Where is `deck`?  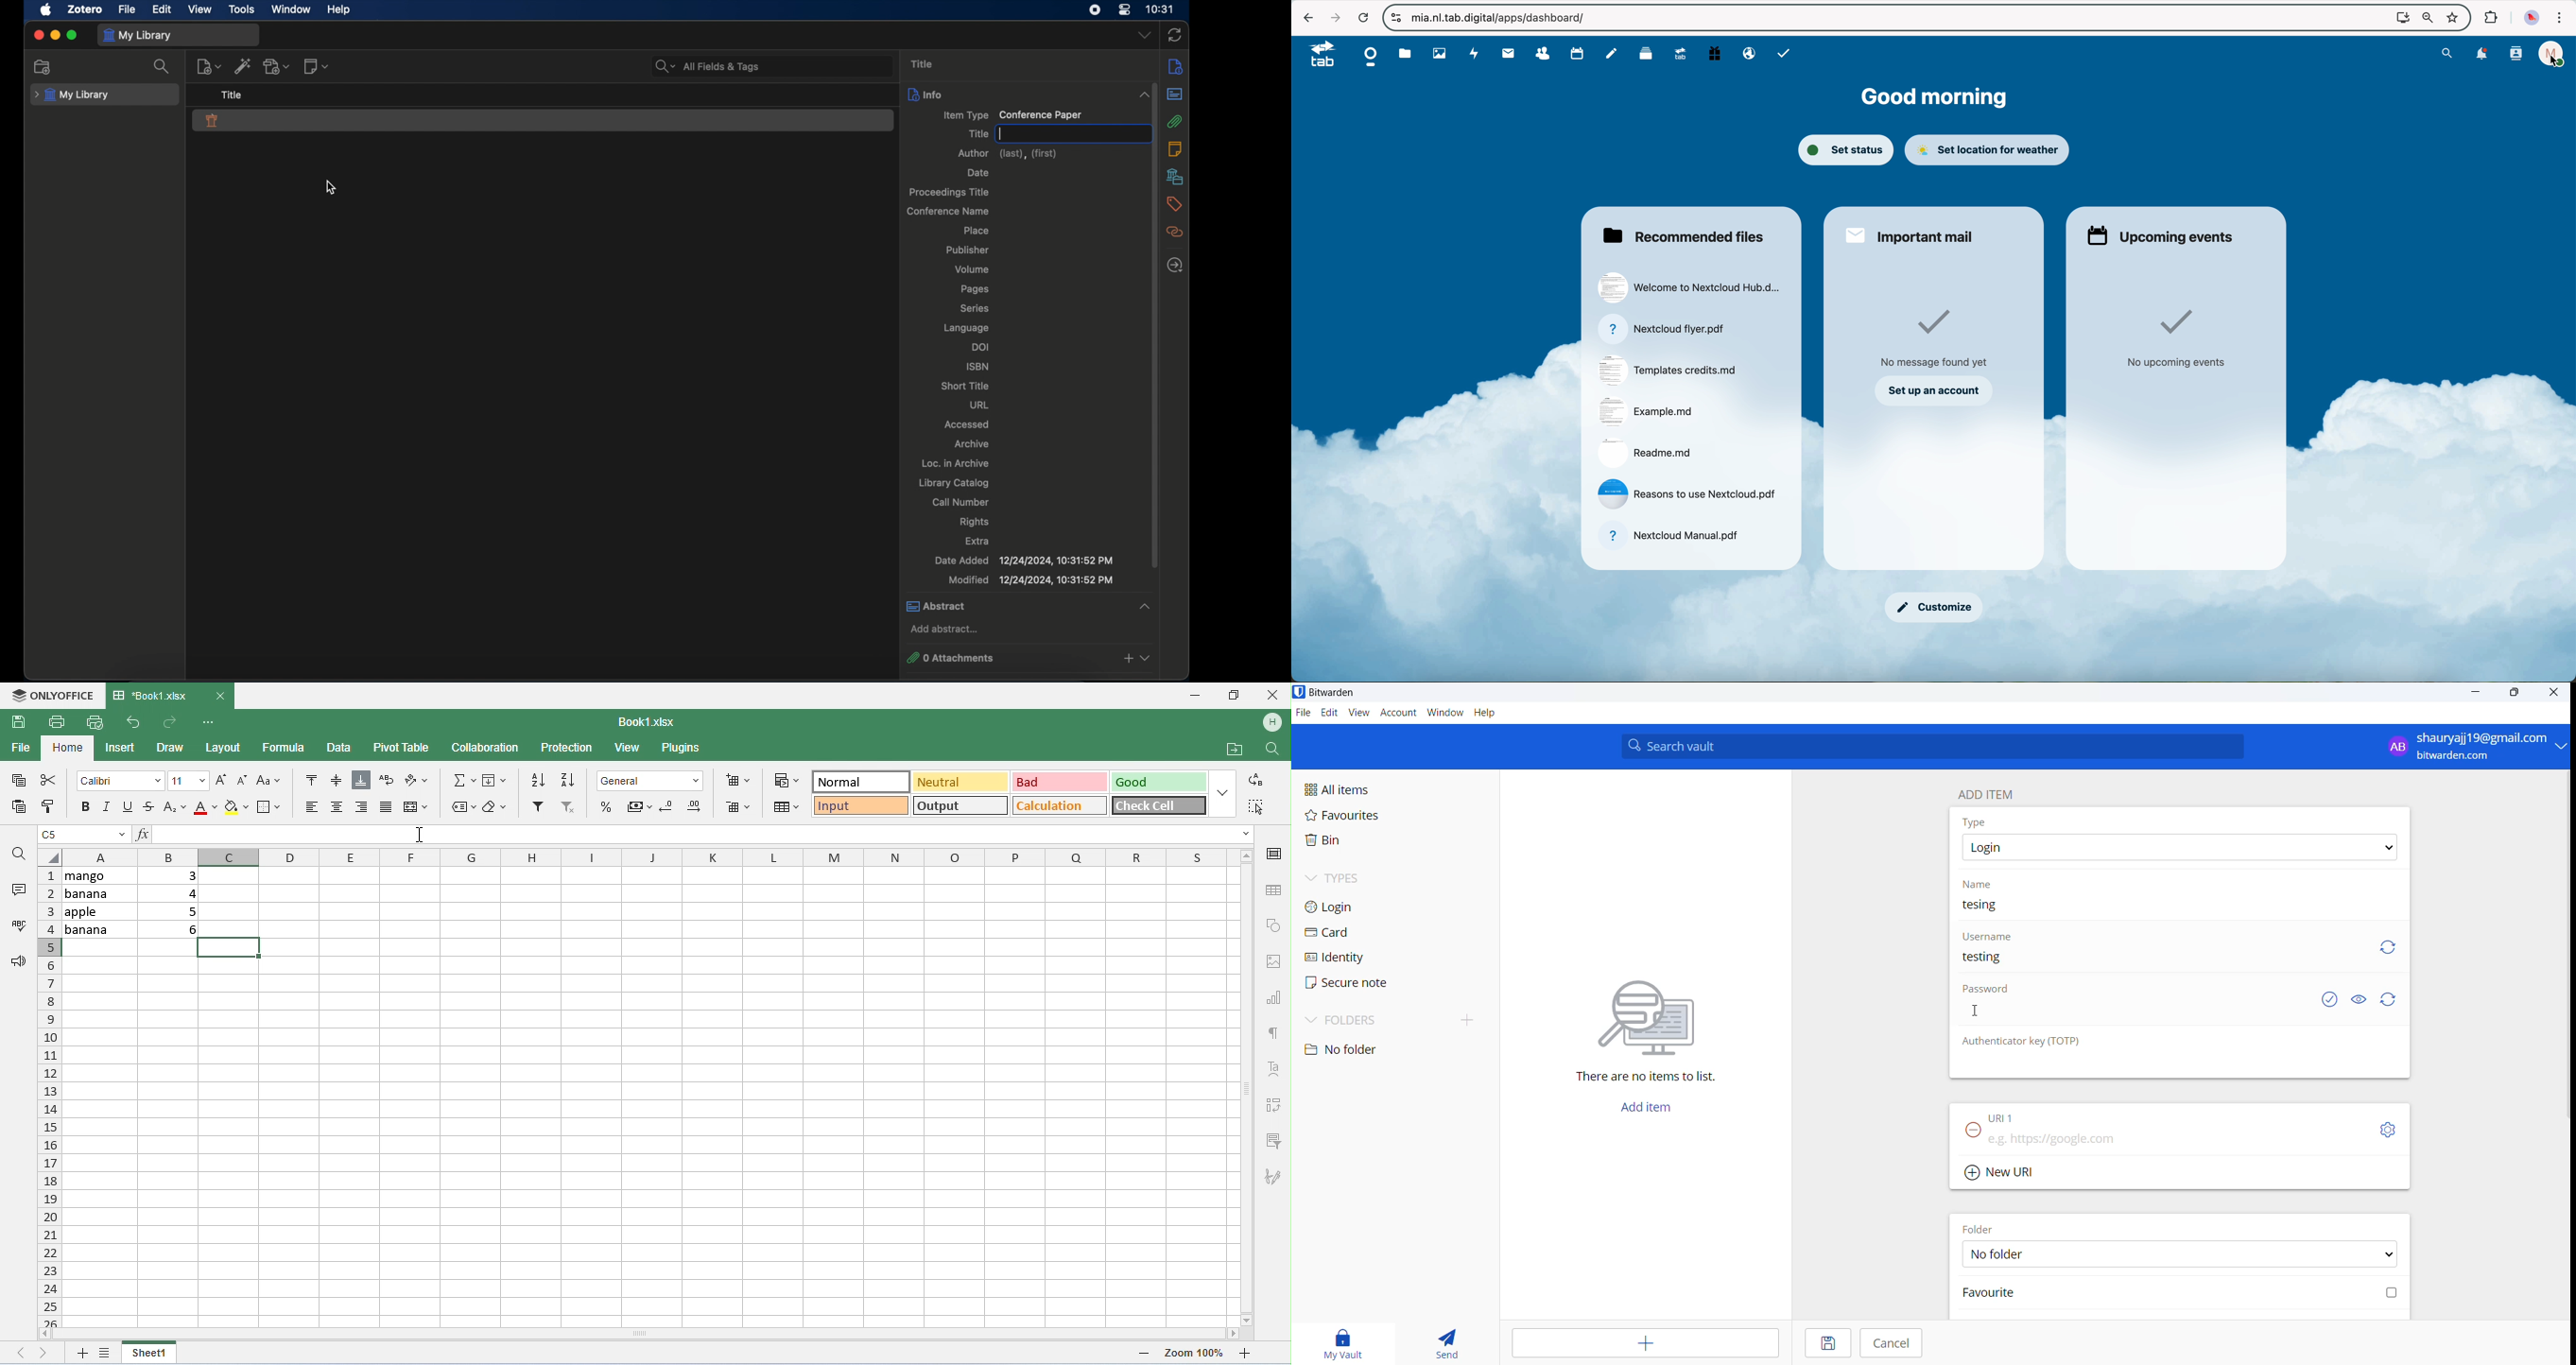 deck is located at coordinates (1646, 56).